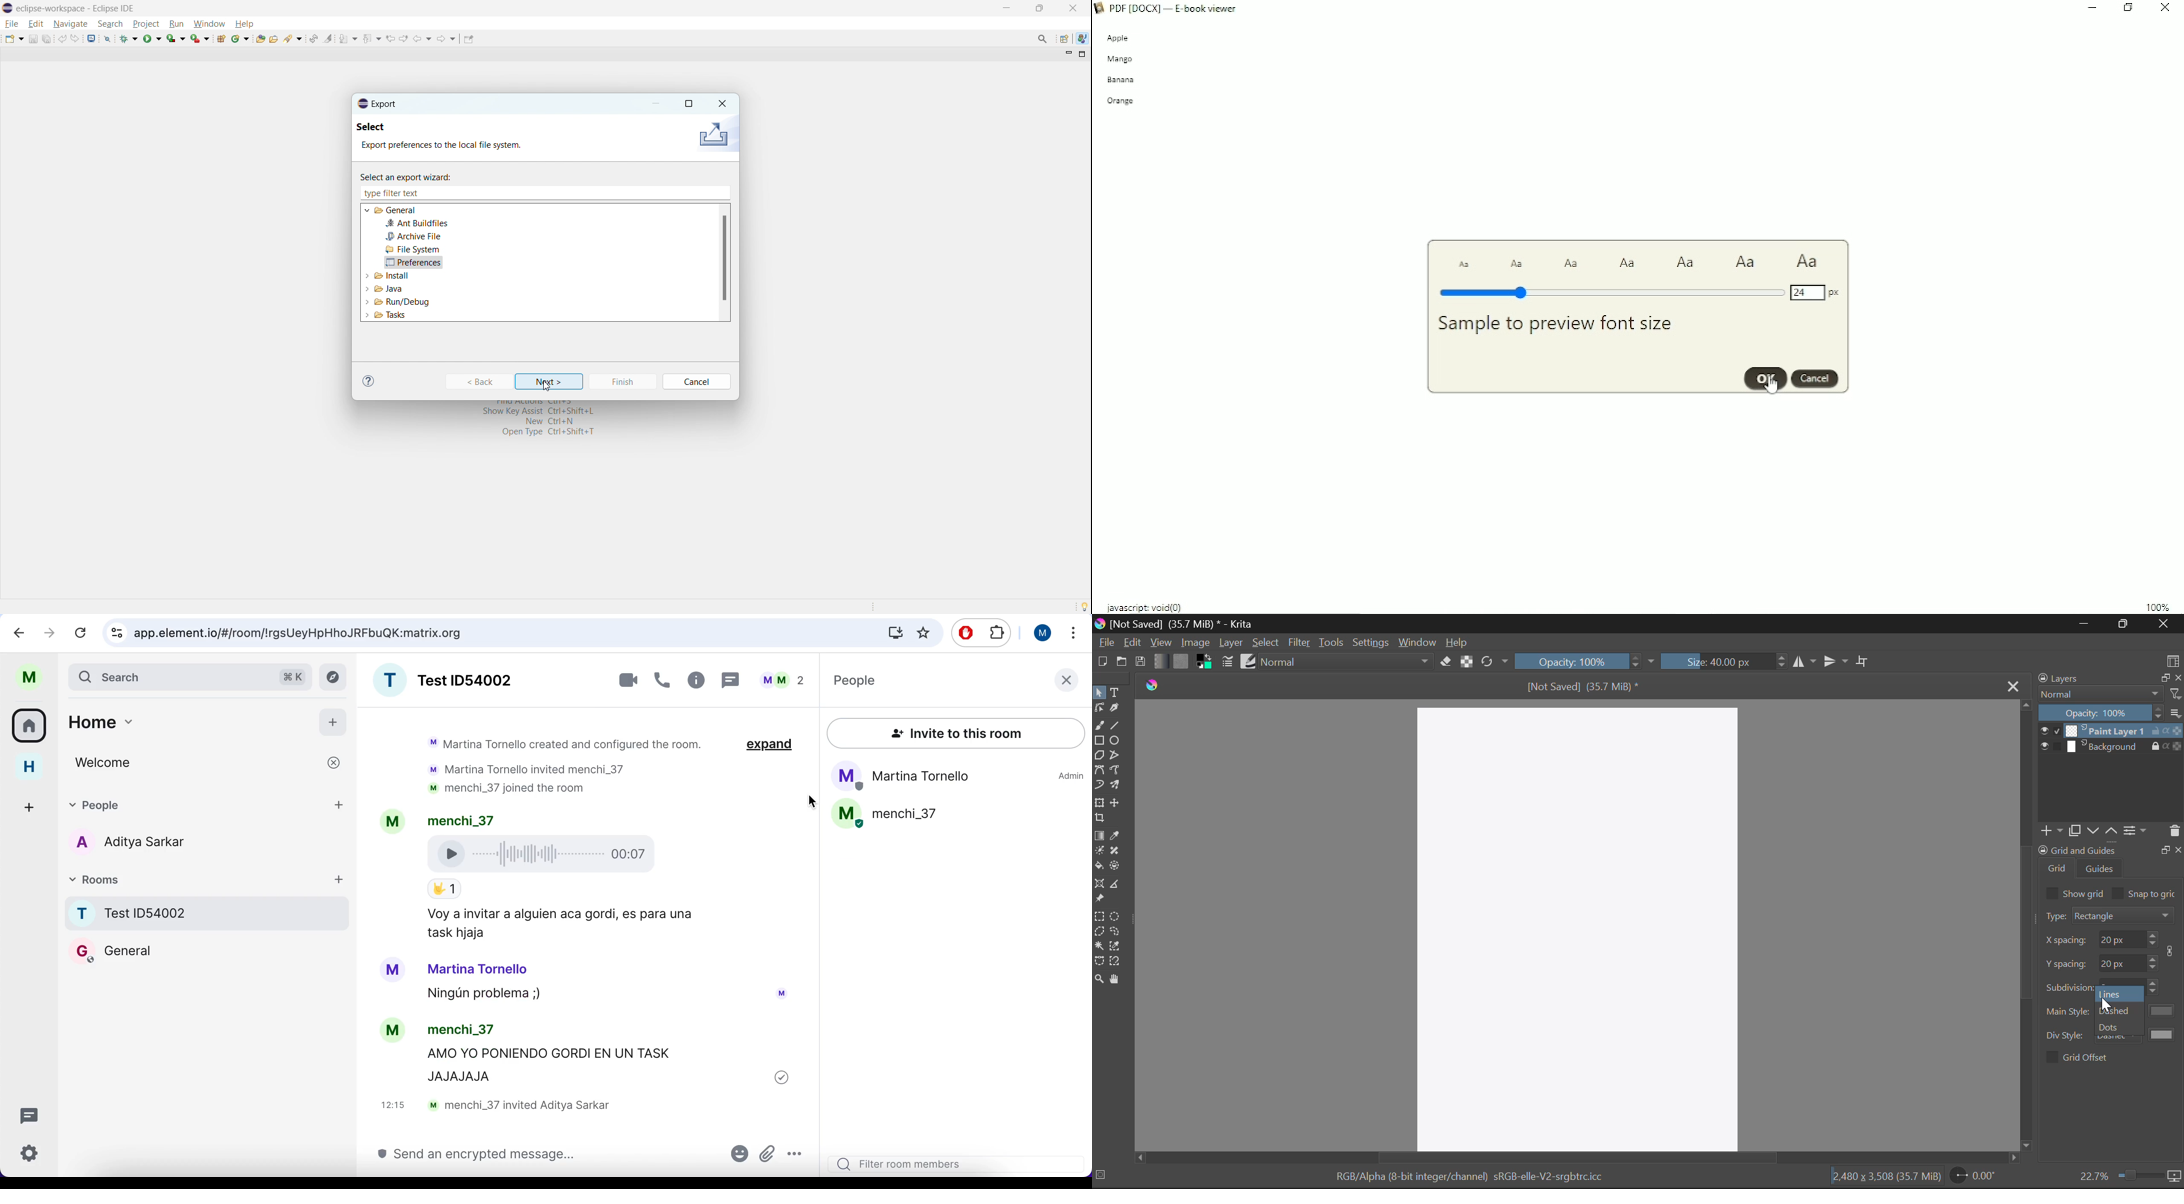 The image size is (2184, 1204). Describe the element at coordinates (1517, 263) in the screenshot. I see `Text size` at that location.